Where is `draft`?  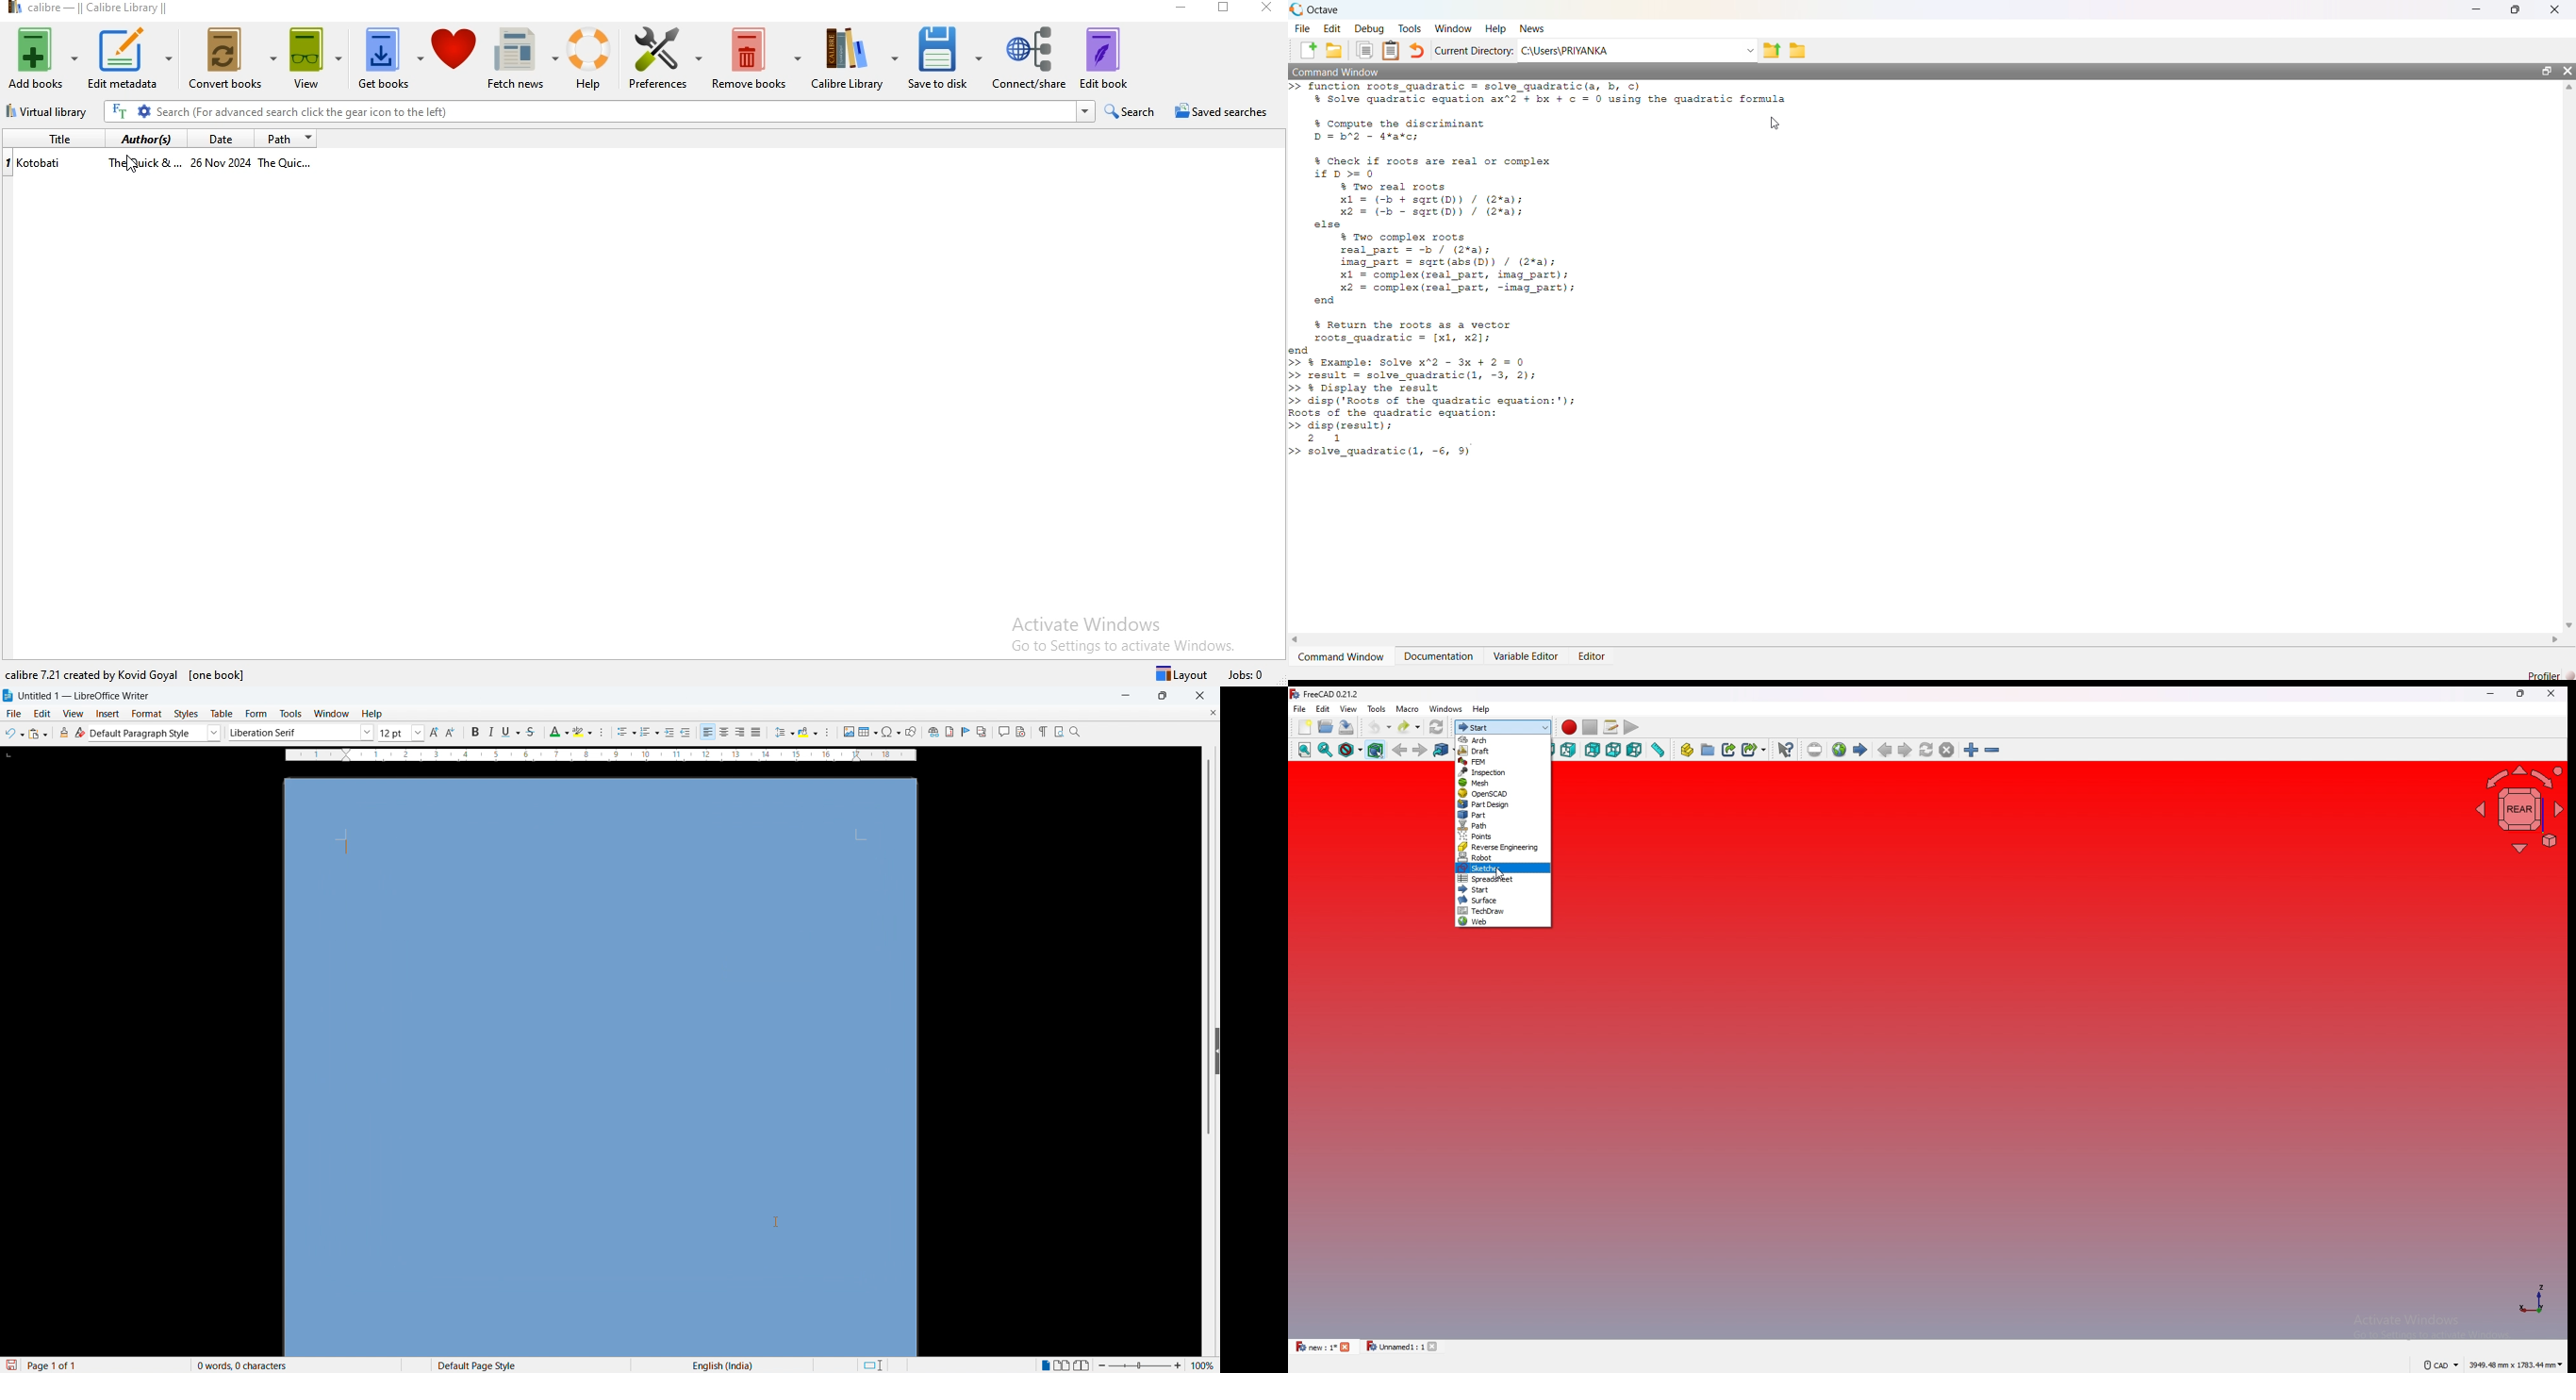
draft is located at coordinates (1504, 750).